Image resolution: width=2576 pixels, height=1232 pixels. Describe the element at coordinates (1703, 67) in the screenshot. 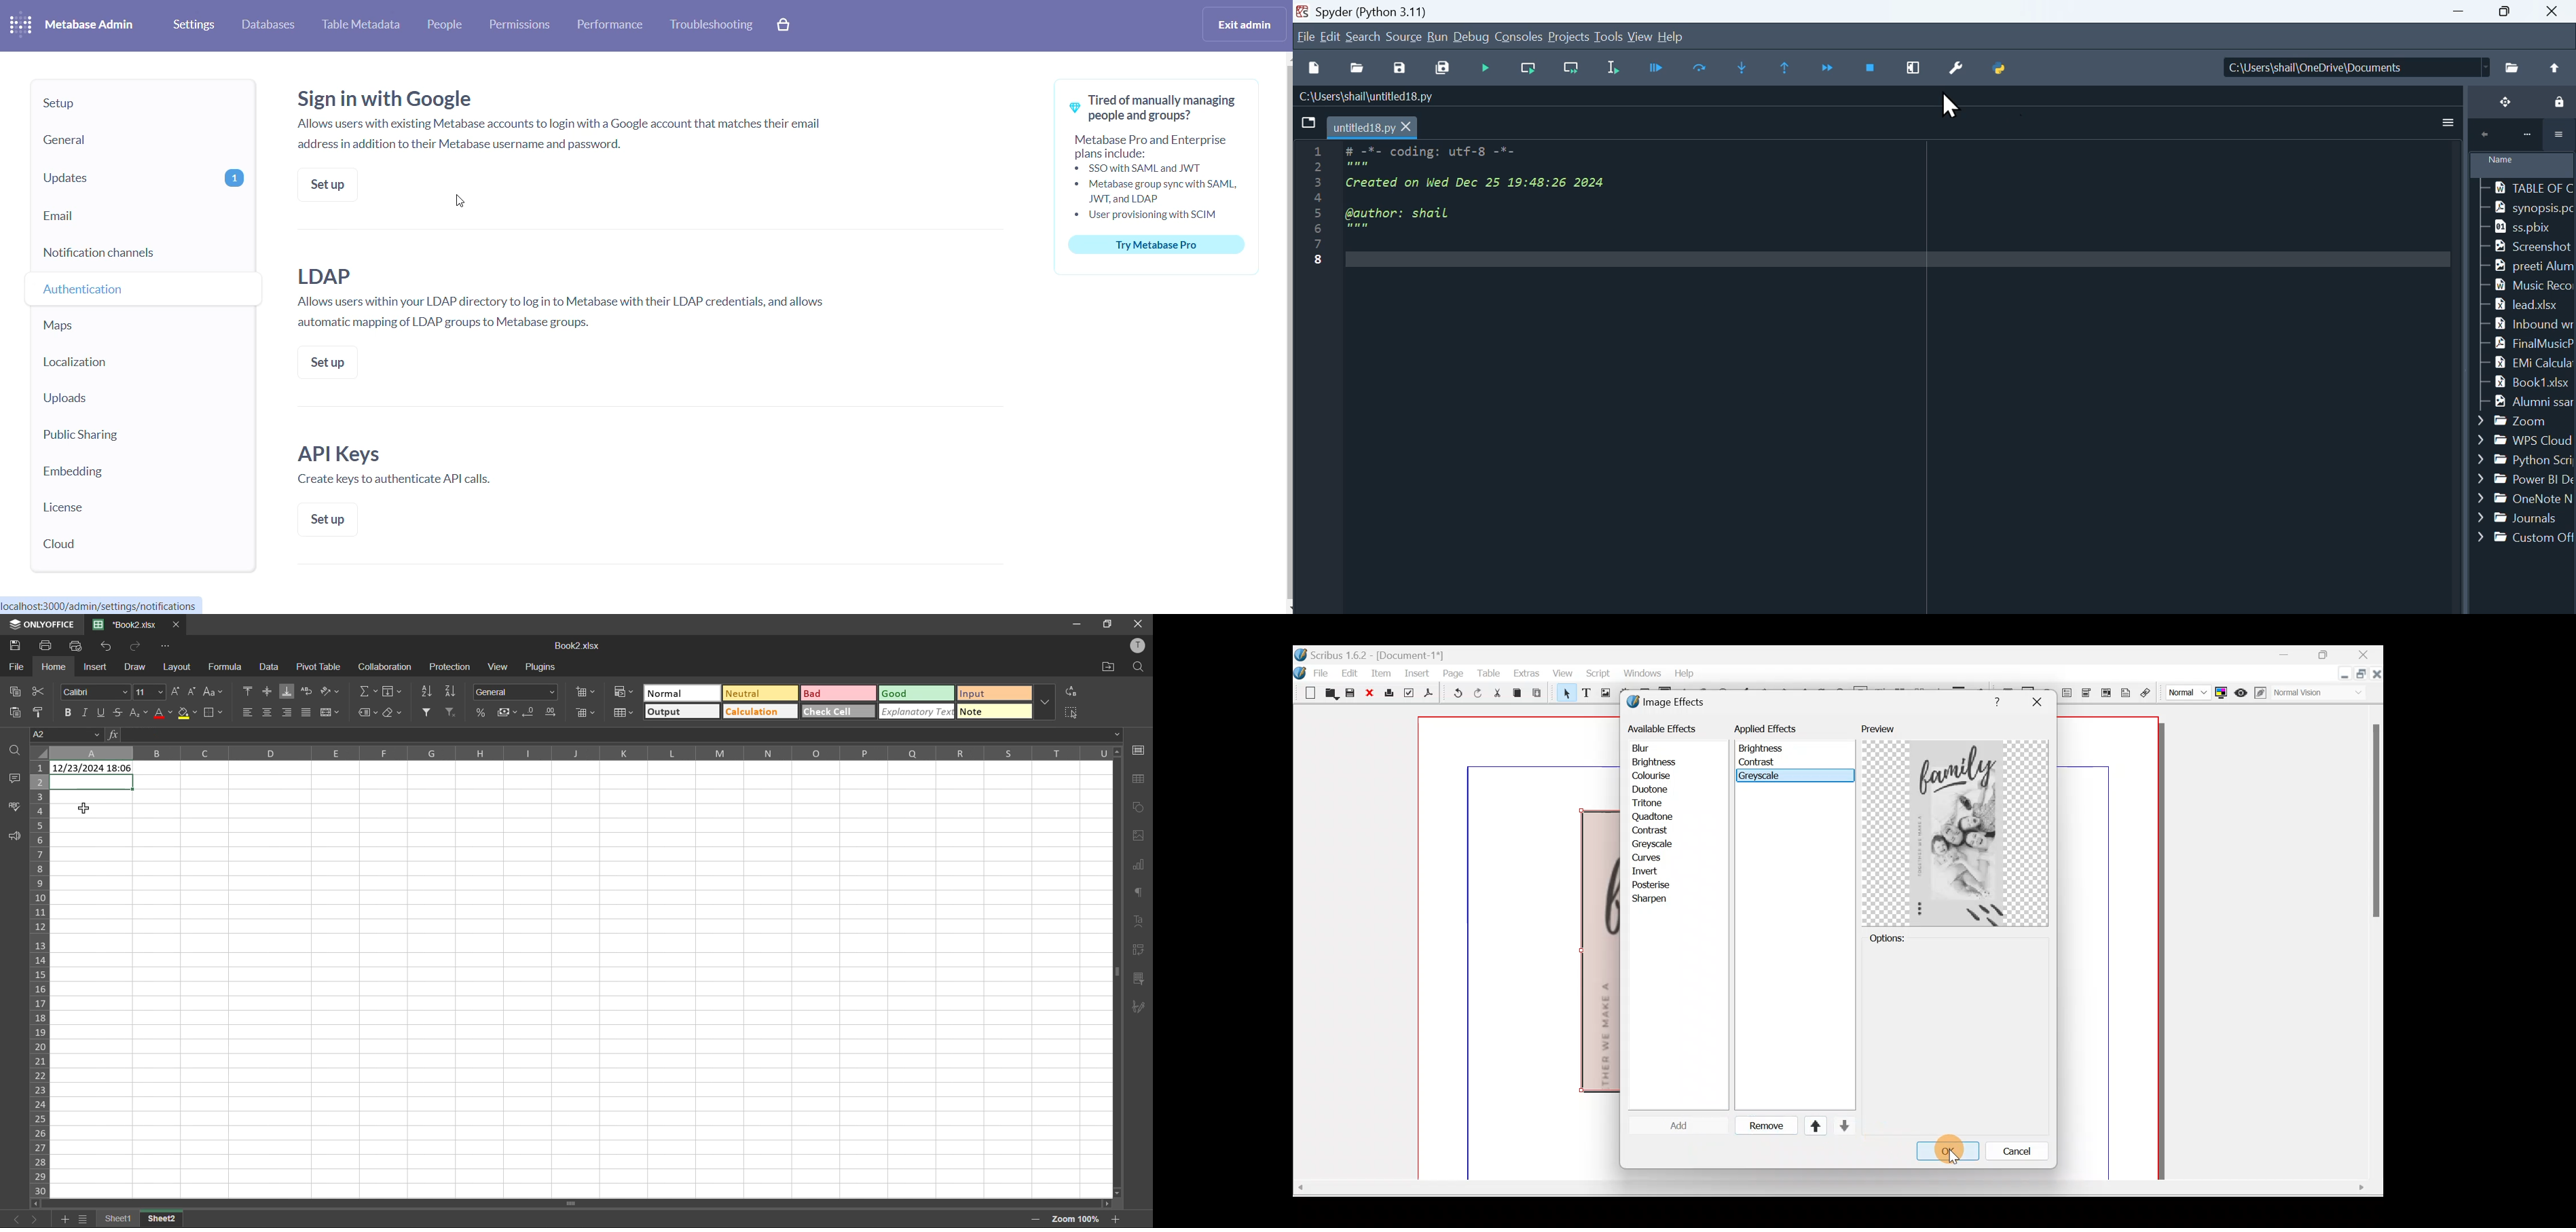

I see `Run current line` at that location.